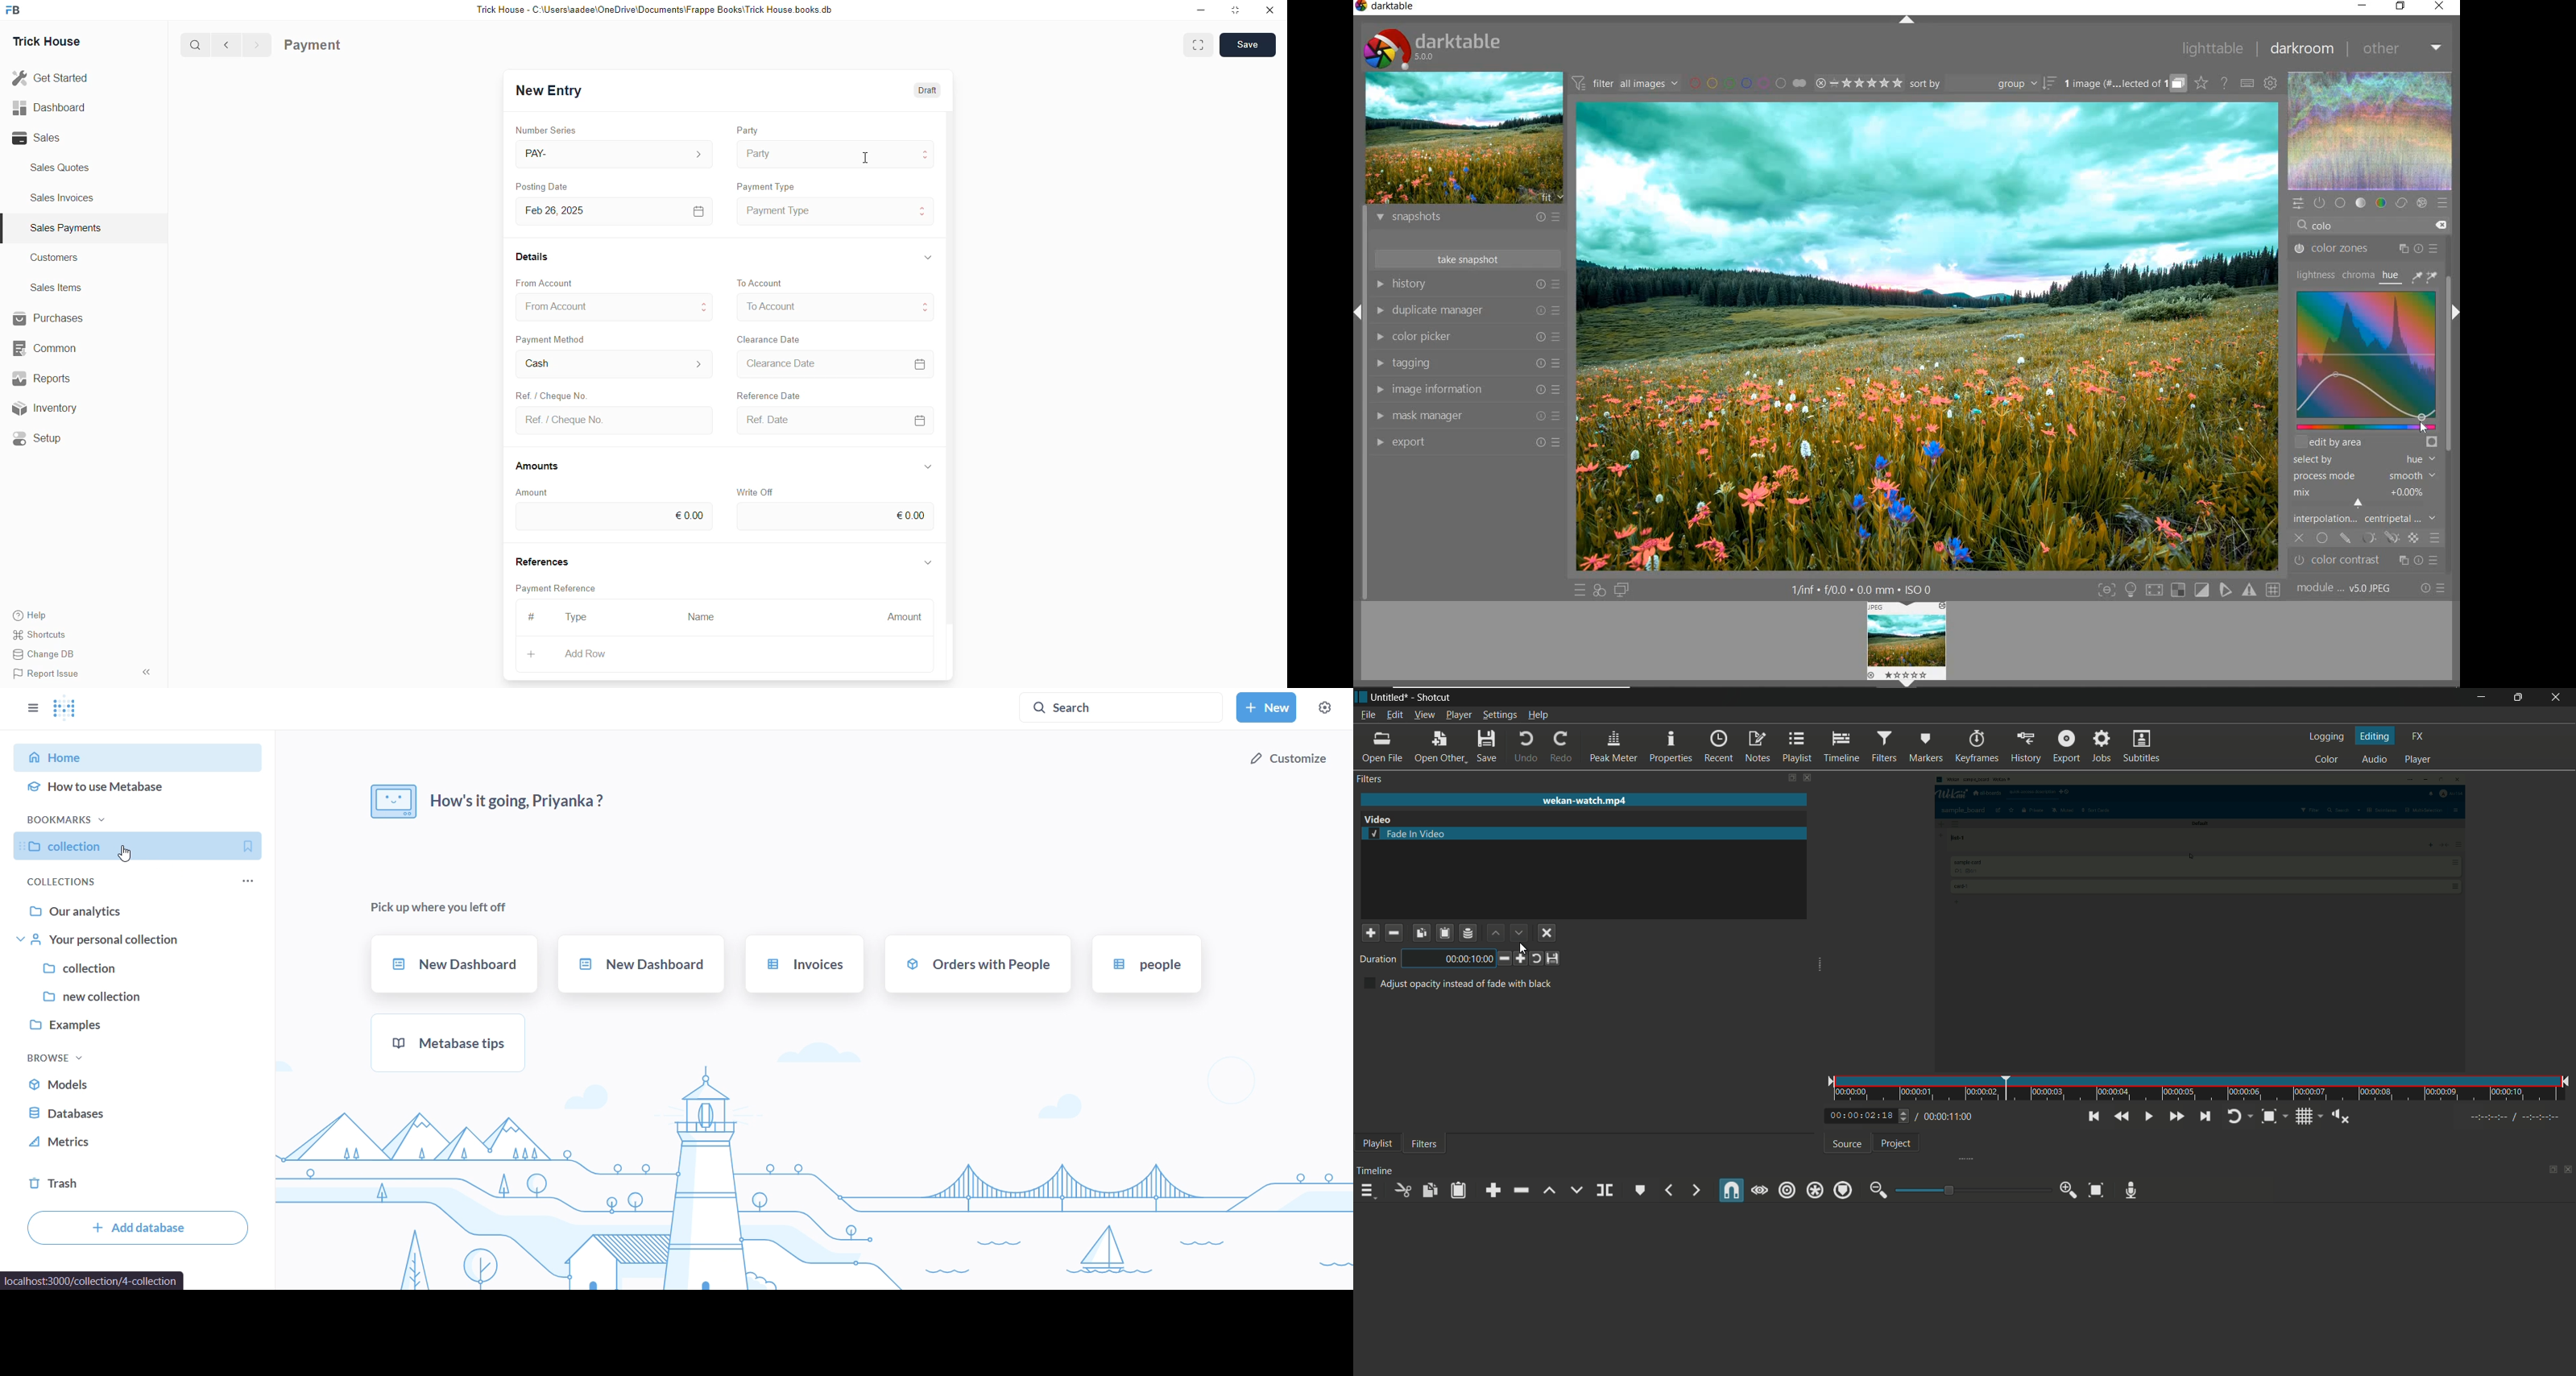 The height and width of the screenshot is (1400, 2576). I want to click on Payment Type, so click(836, 212).